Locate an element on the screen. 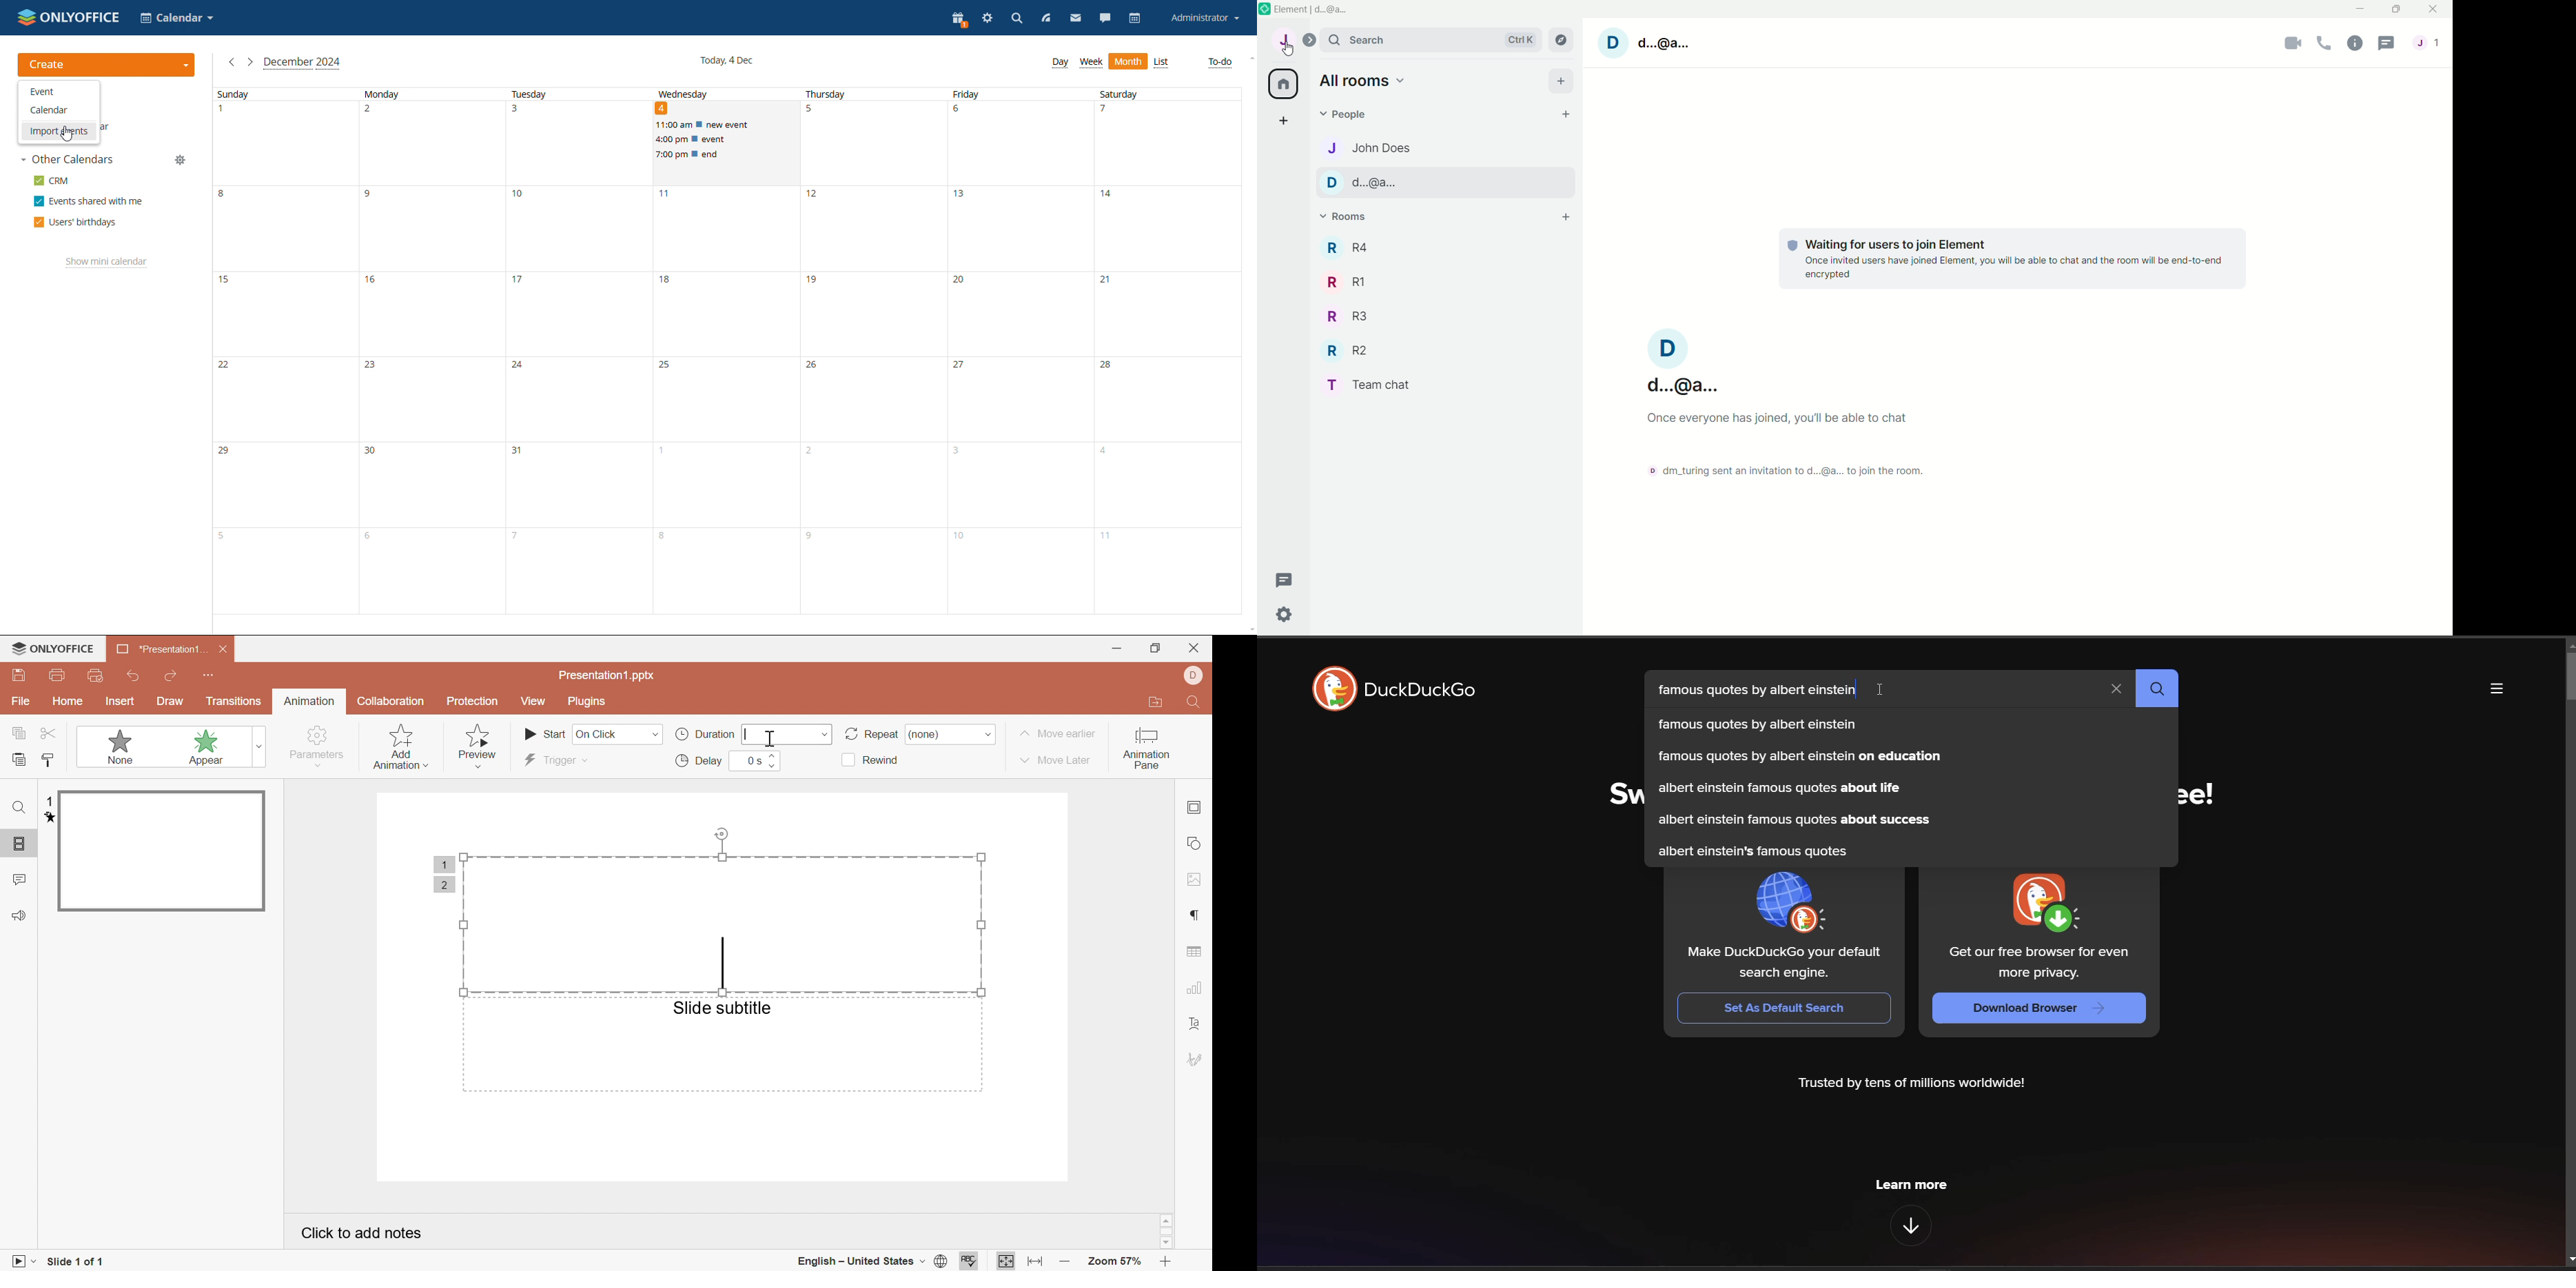 The image size is (2576, 1288). trigger is located at coordinates (552, 760).